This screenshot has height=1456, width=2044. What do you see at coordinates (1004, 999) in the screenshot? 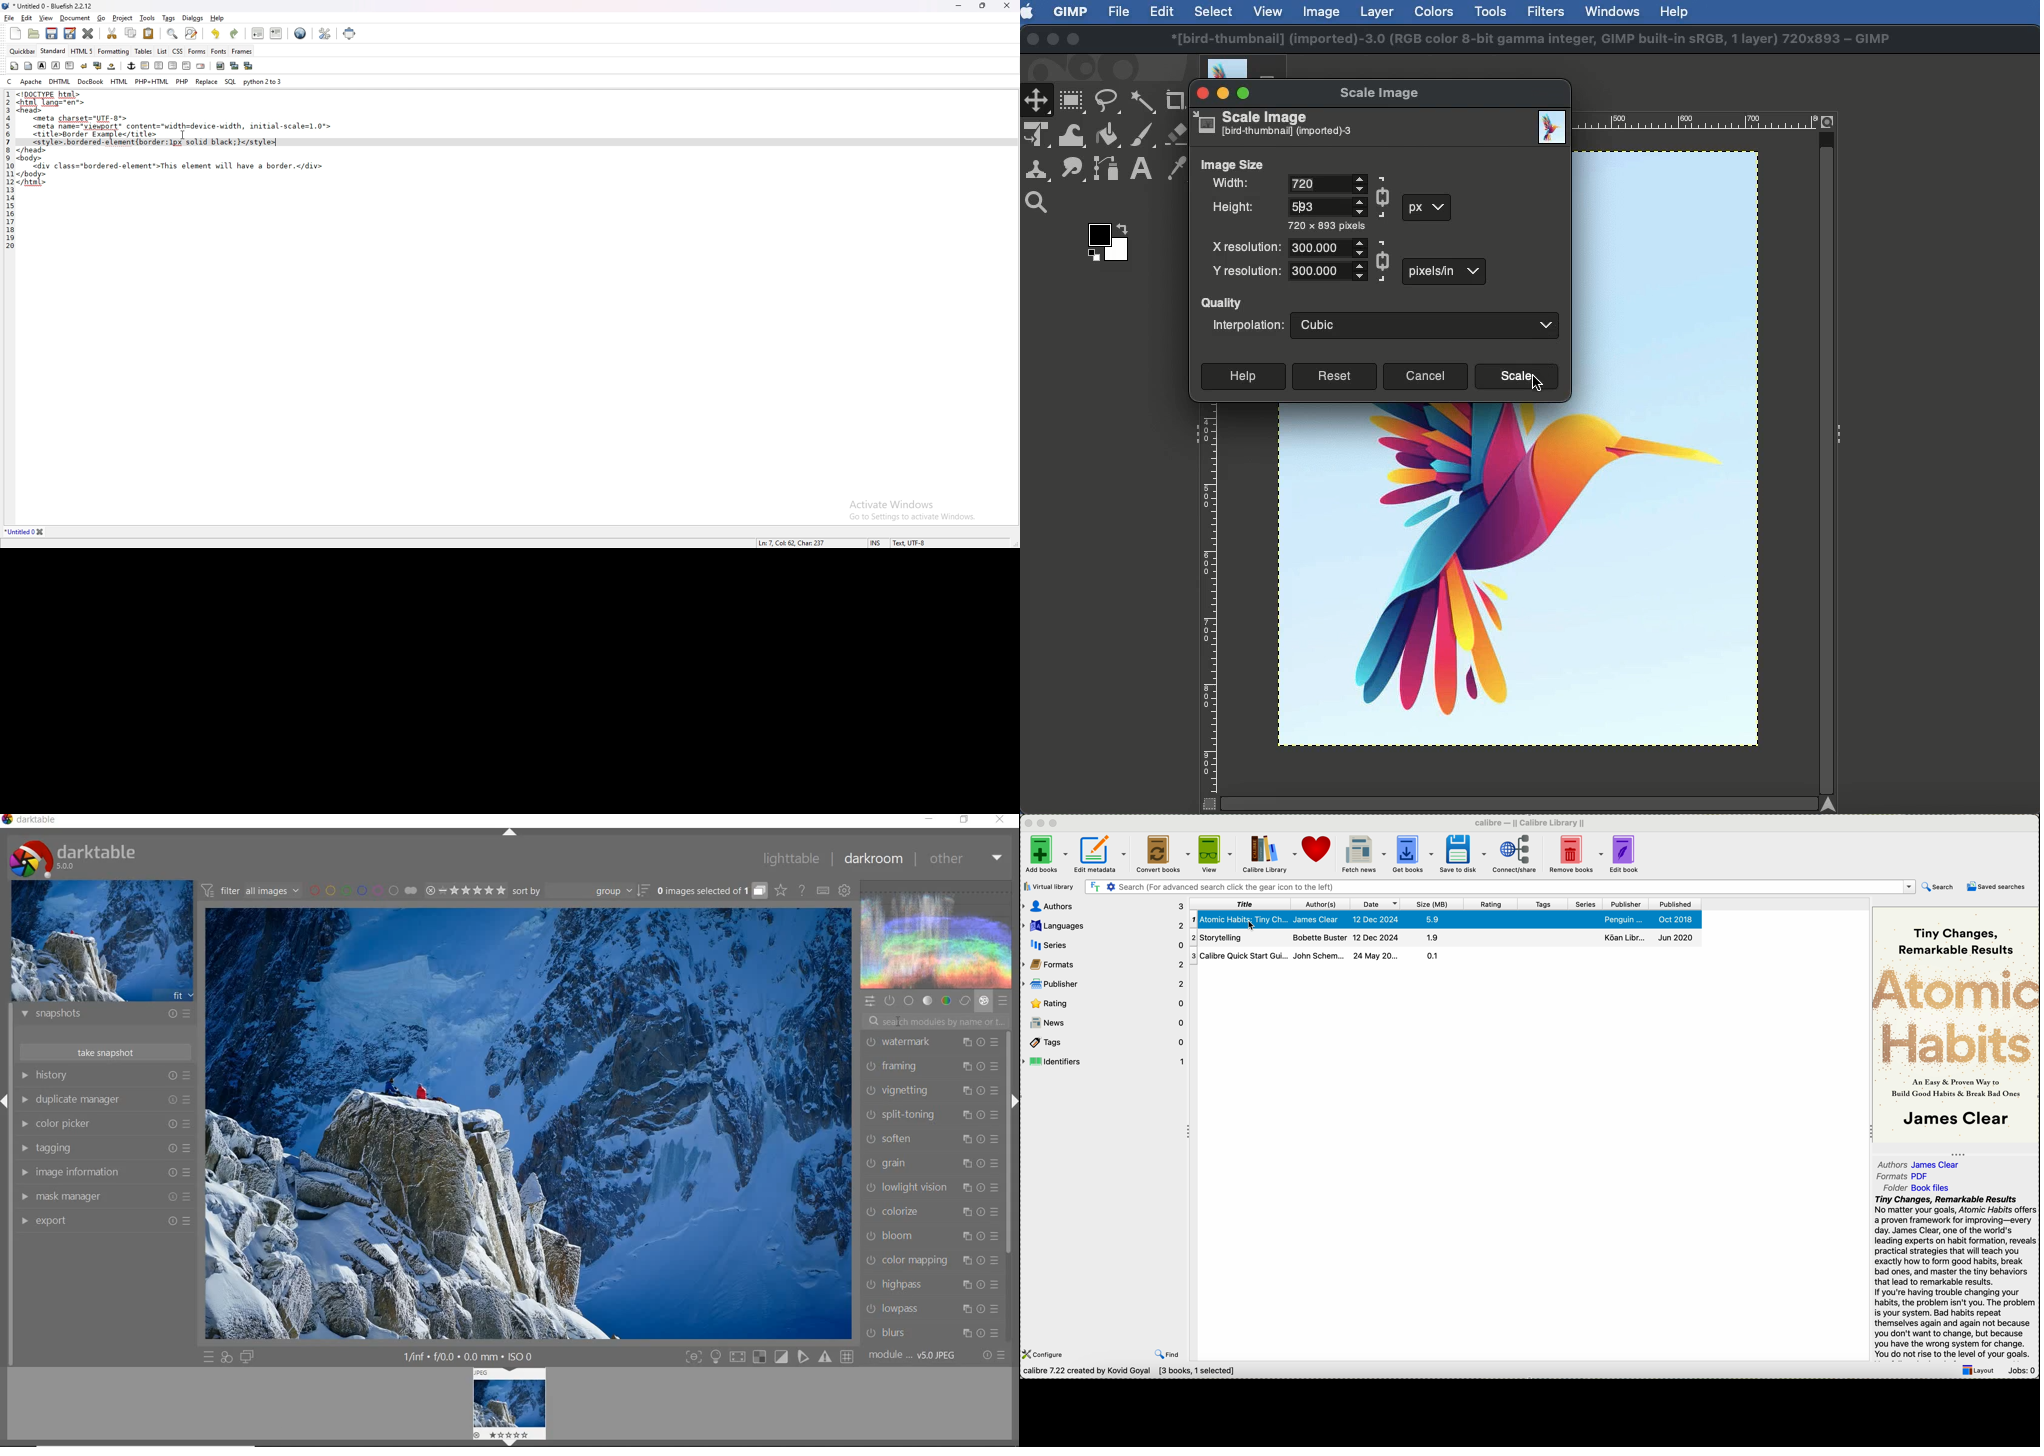
I see `presets` at bounding box center [1004, 999].